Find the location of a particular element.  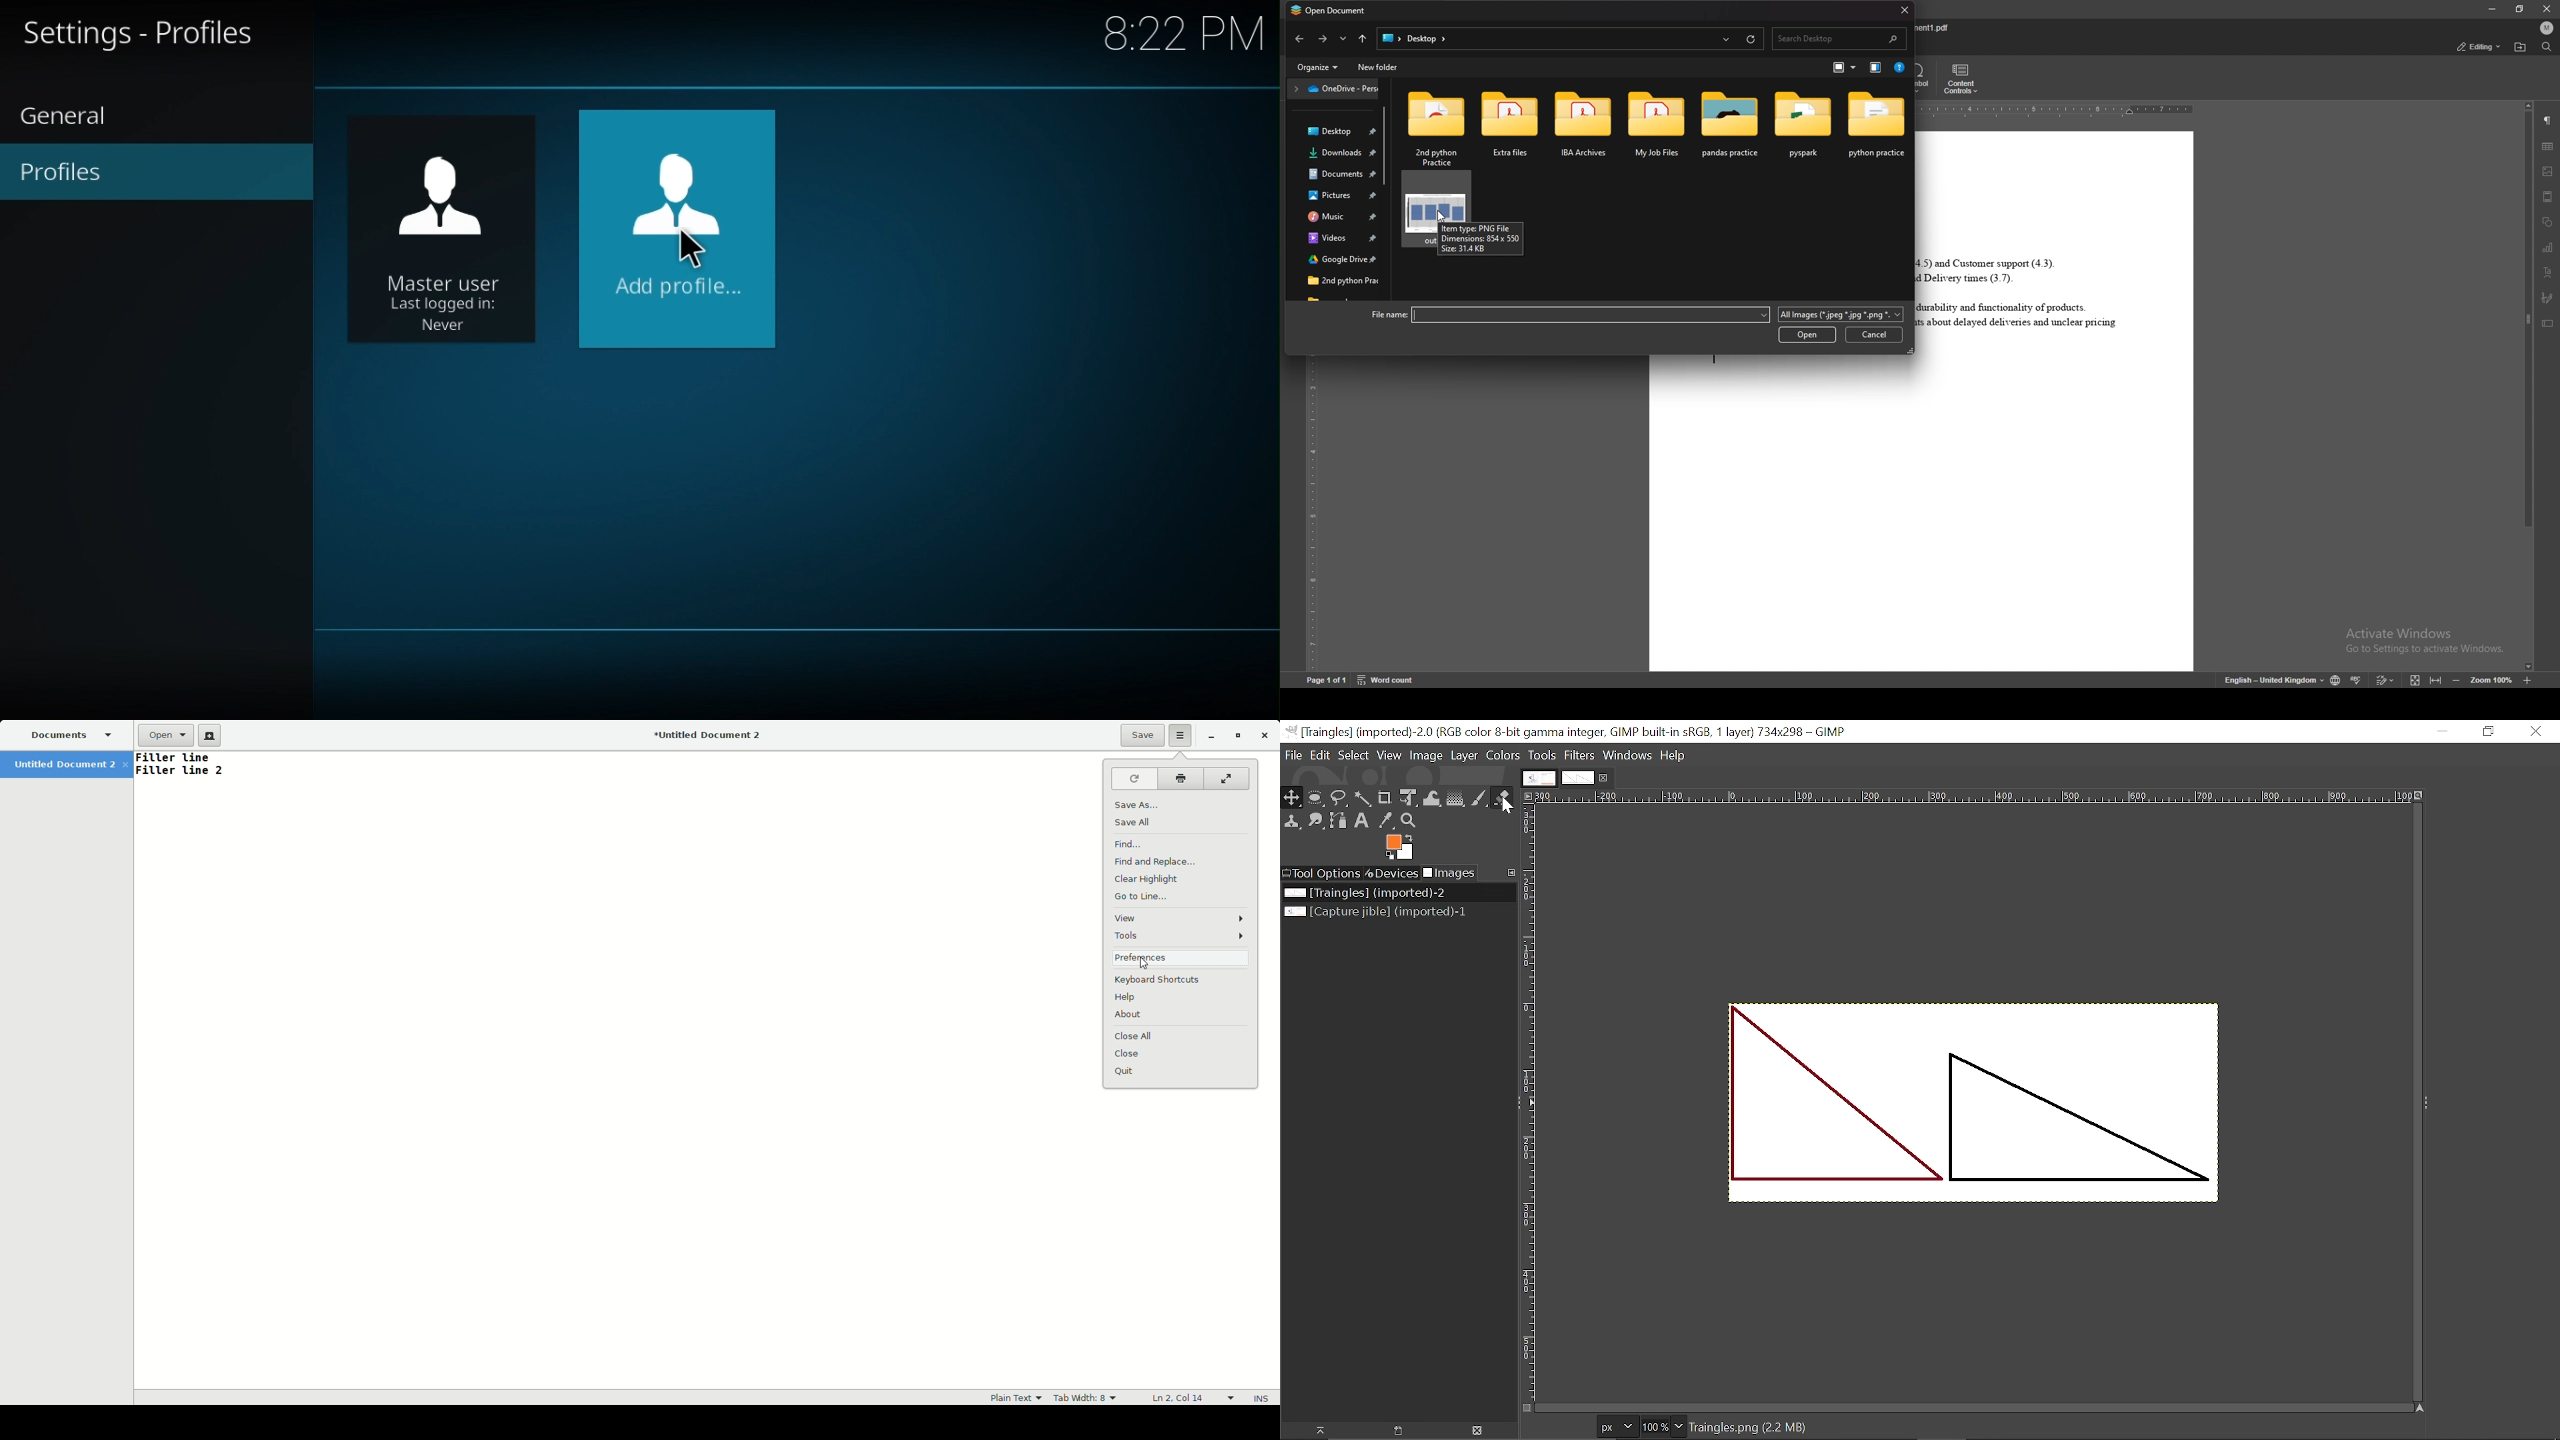

folder is located at coordinates (1727, 126).